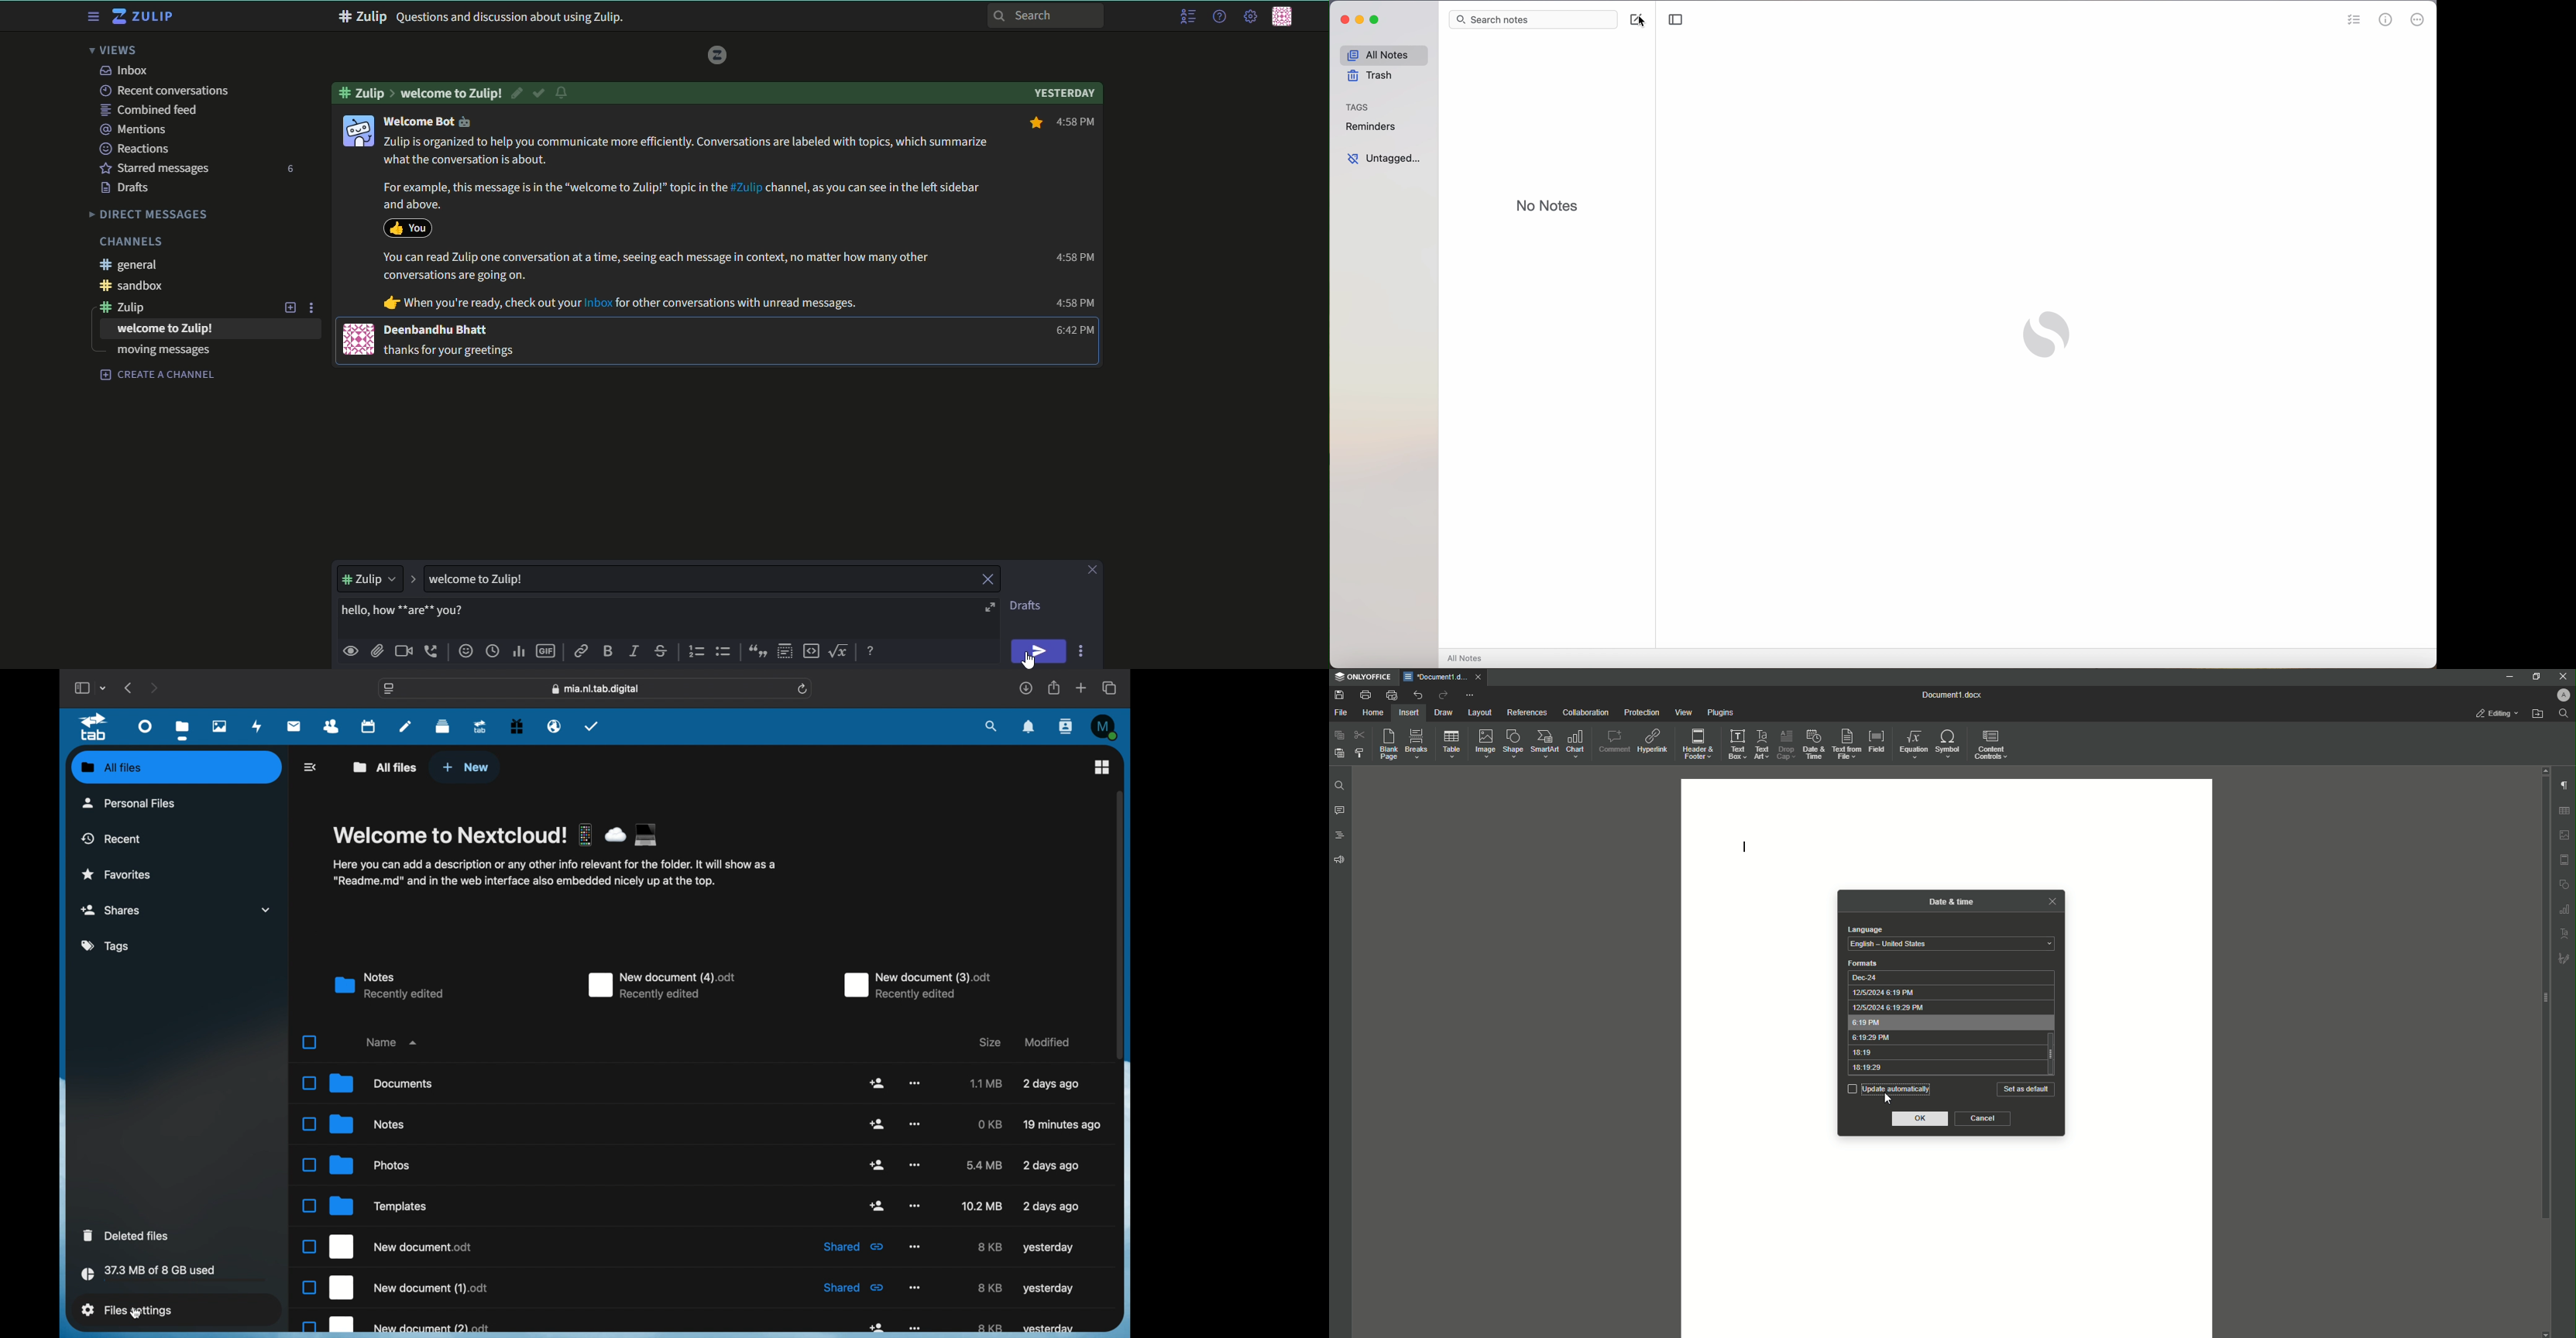  Describe the element at coordinates (991, 1124) in the screenshot. I see `size` at that location.